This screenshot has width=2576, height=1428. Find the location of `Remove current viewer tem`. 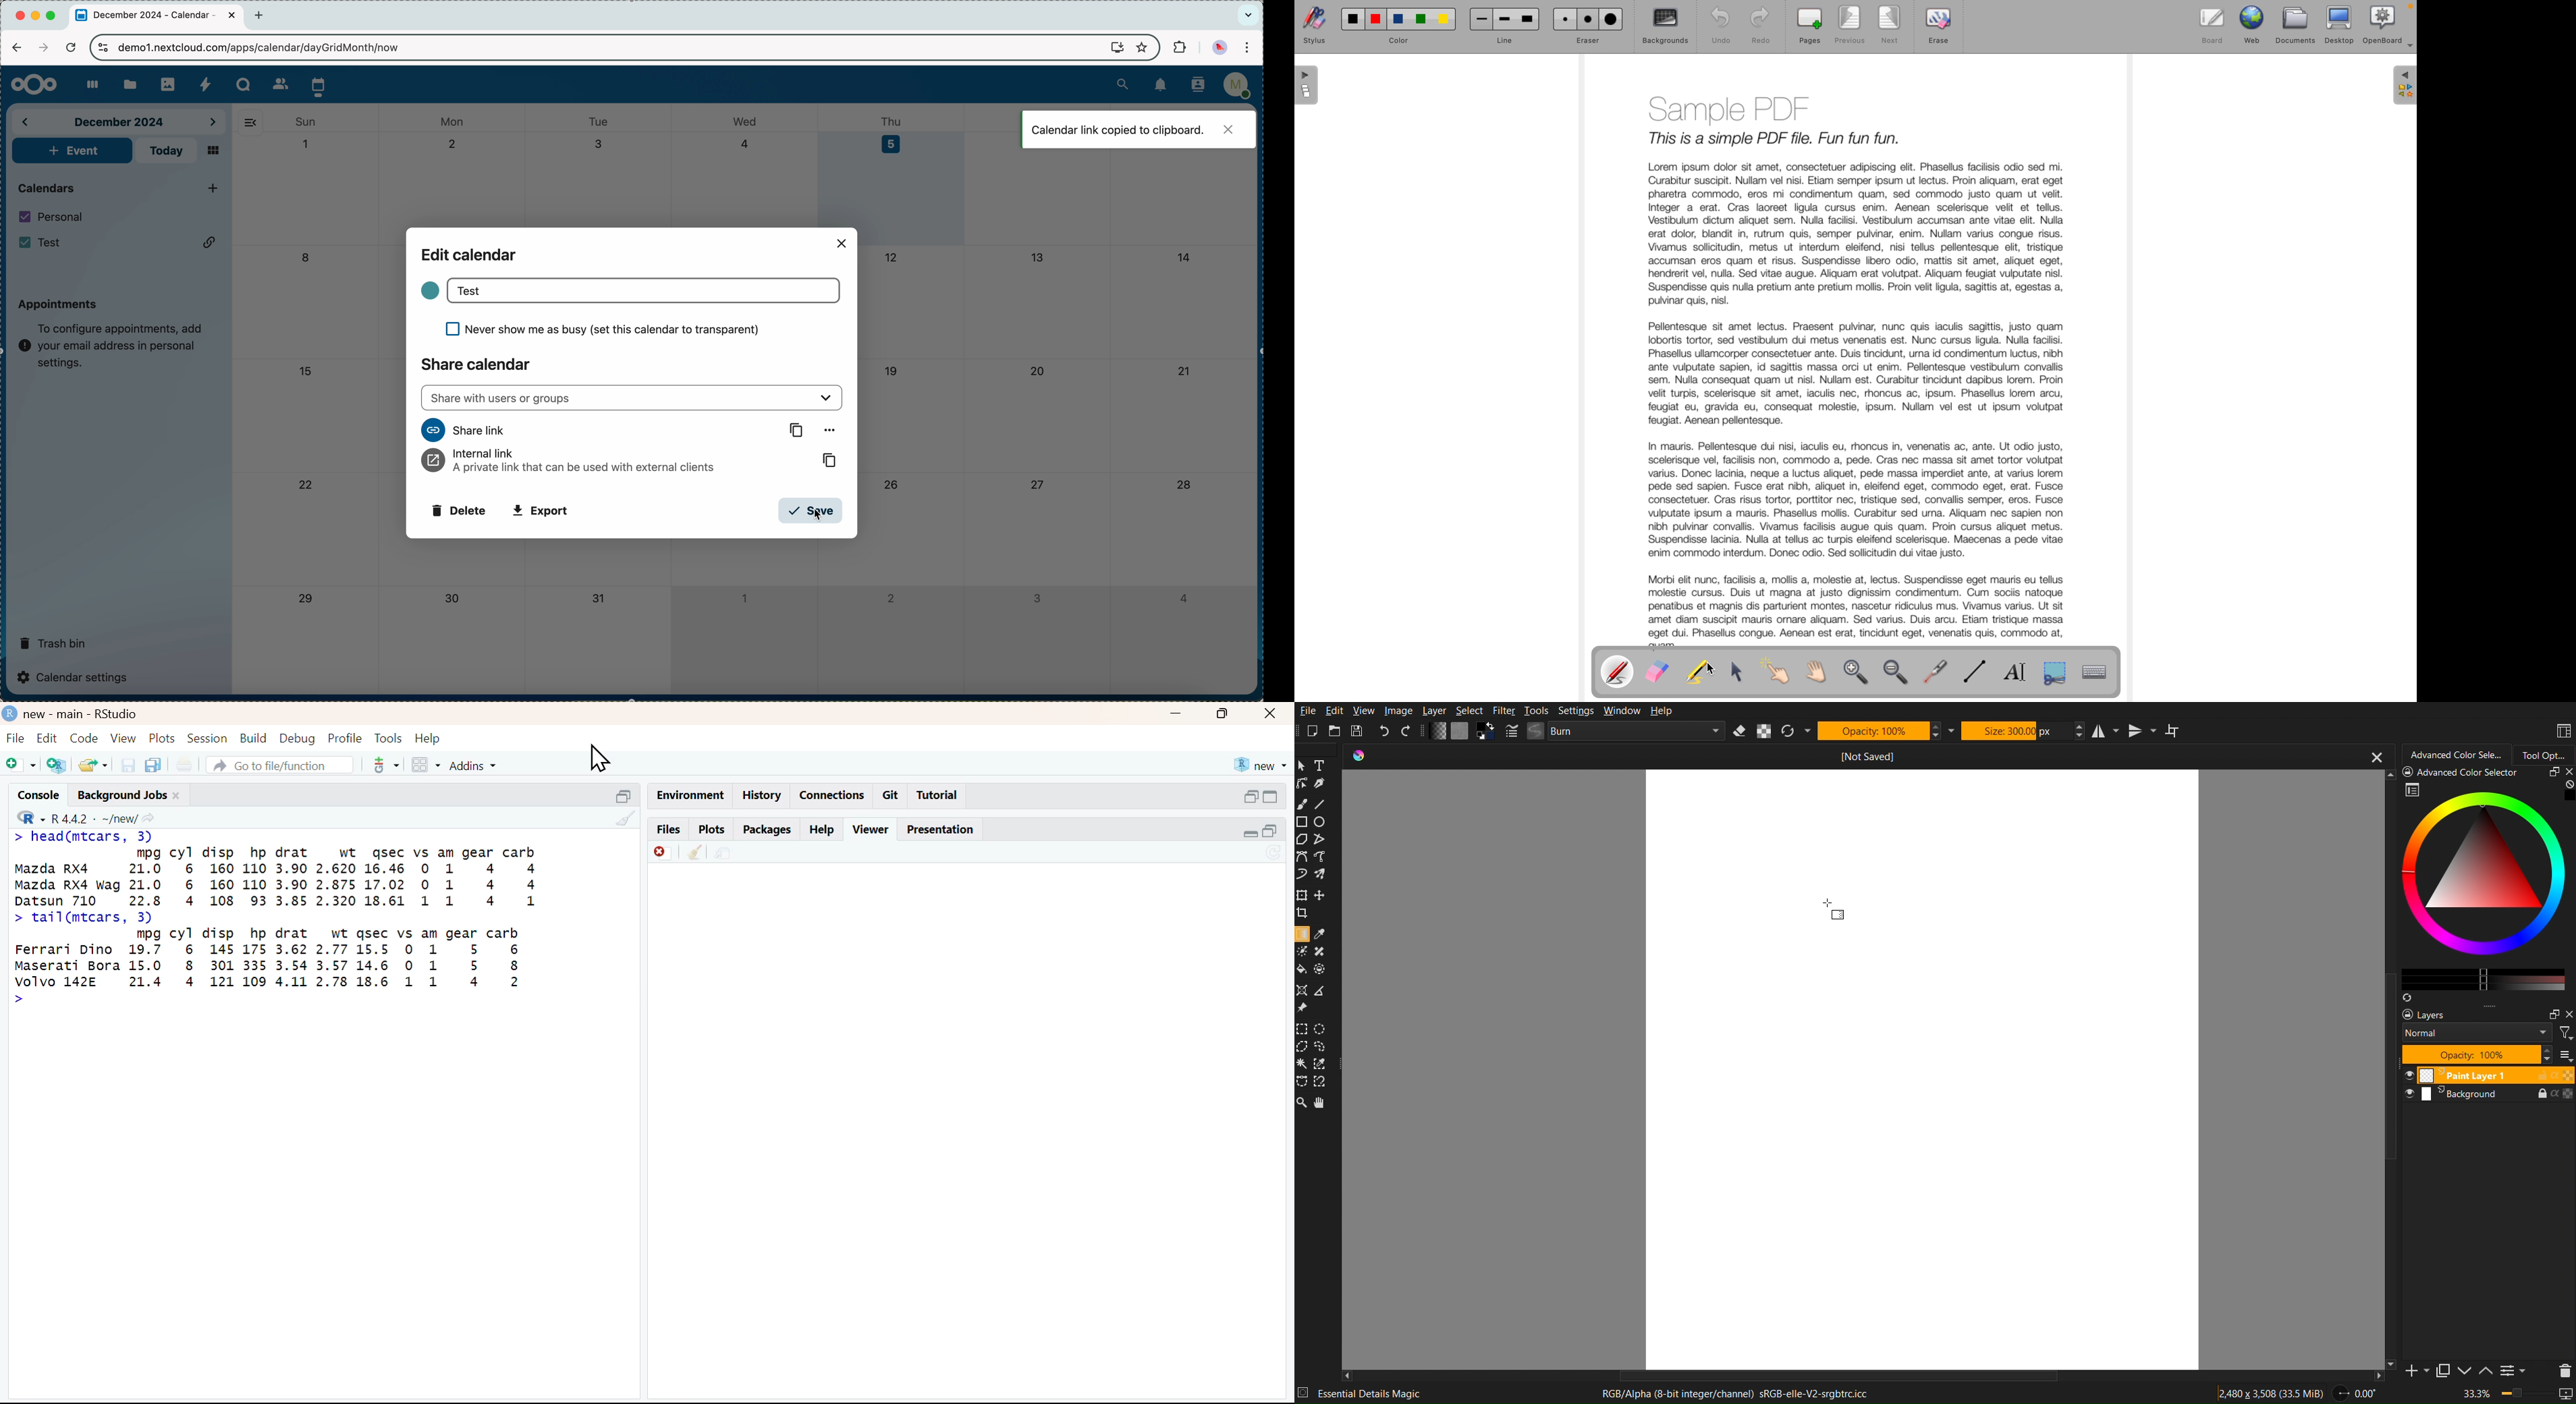

Remove current viewer tem is located at coordinates (653, 852).